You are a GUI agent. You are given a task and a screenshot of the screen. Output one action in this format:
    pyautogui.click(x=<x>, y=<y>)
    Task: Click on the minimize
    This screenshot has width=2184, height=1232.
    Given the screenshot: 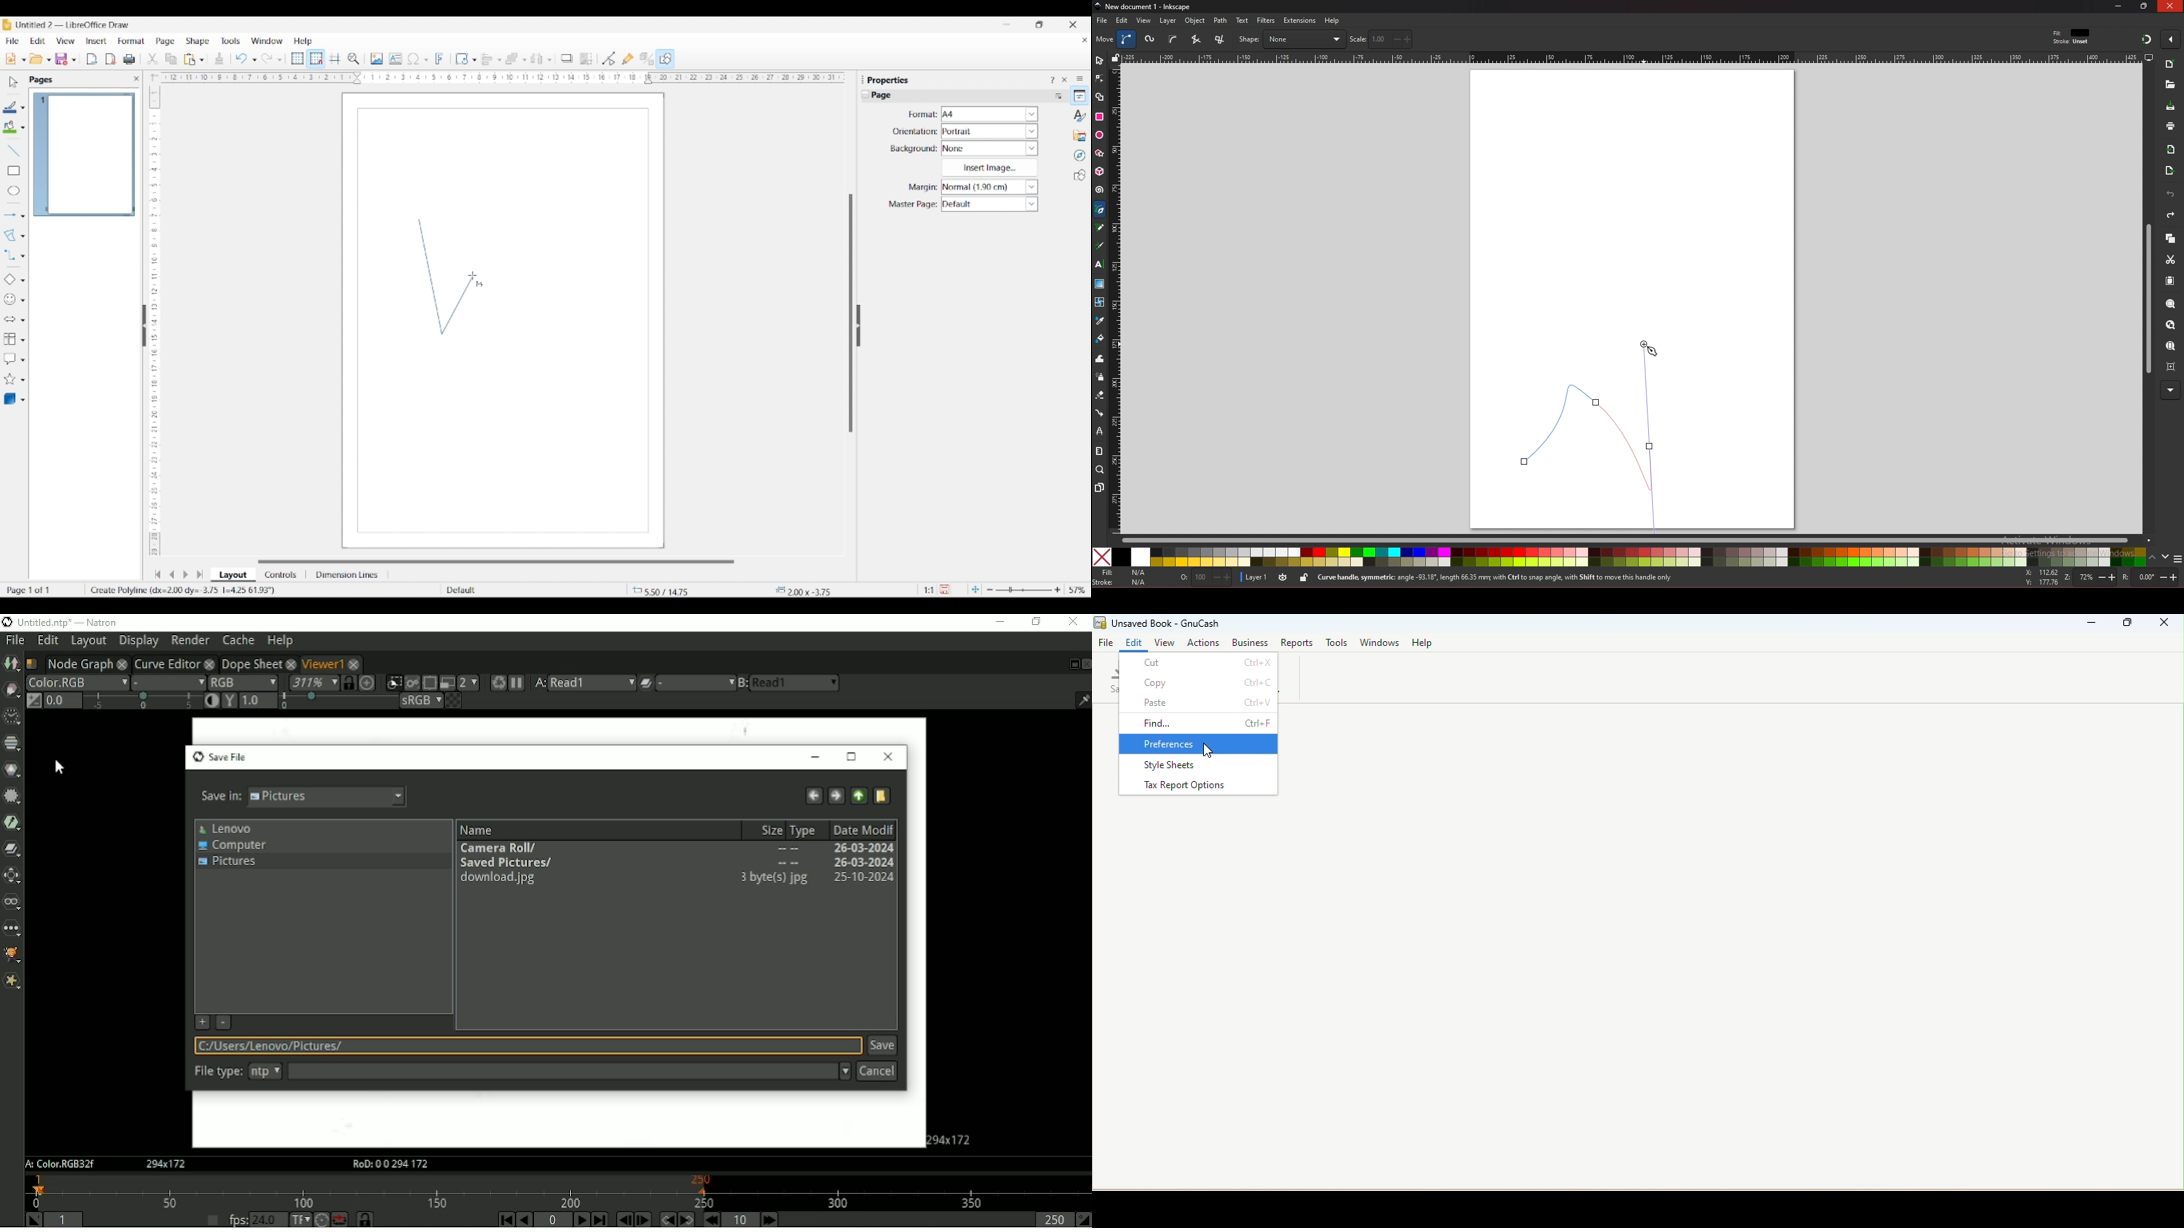 What is the action you would take?
    pyautogui.click(x=2119, y=6)
    